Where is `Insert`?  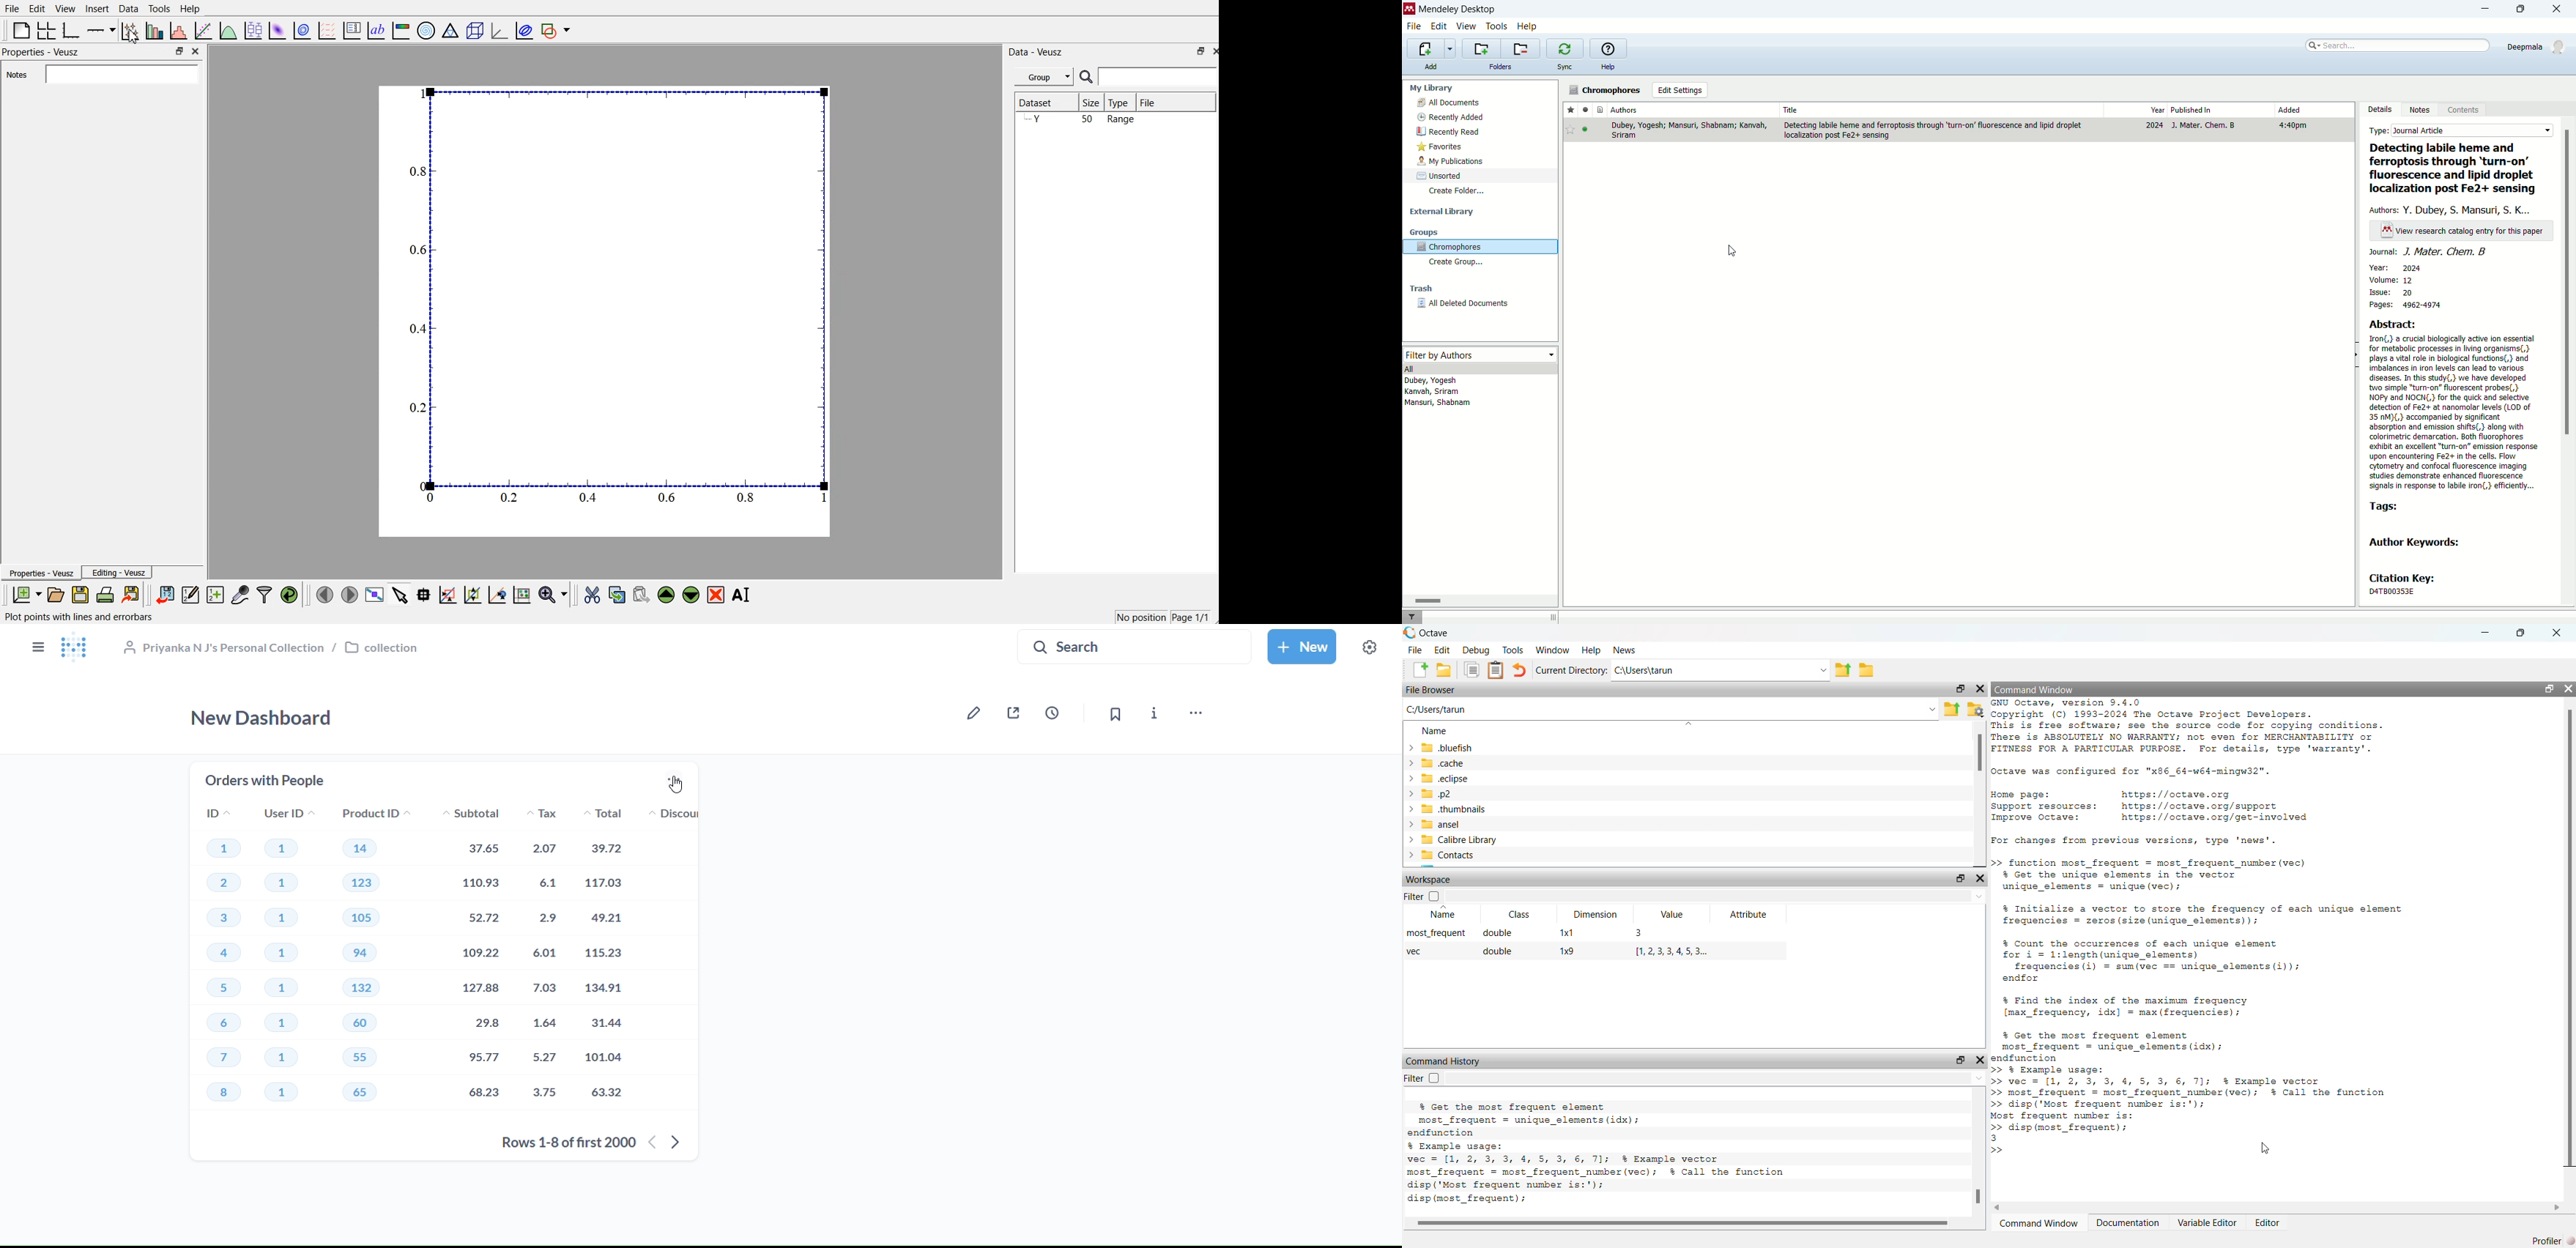 Insert is located at coordinates (97, 8).